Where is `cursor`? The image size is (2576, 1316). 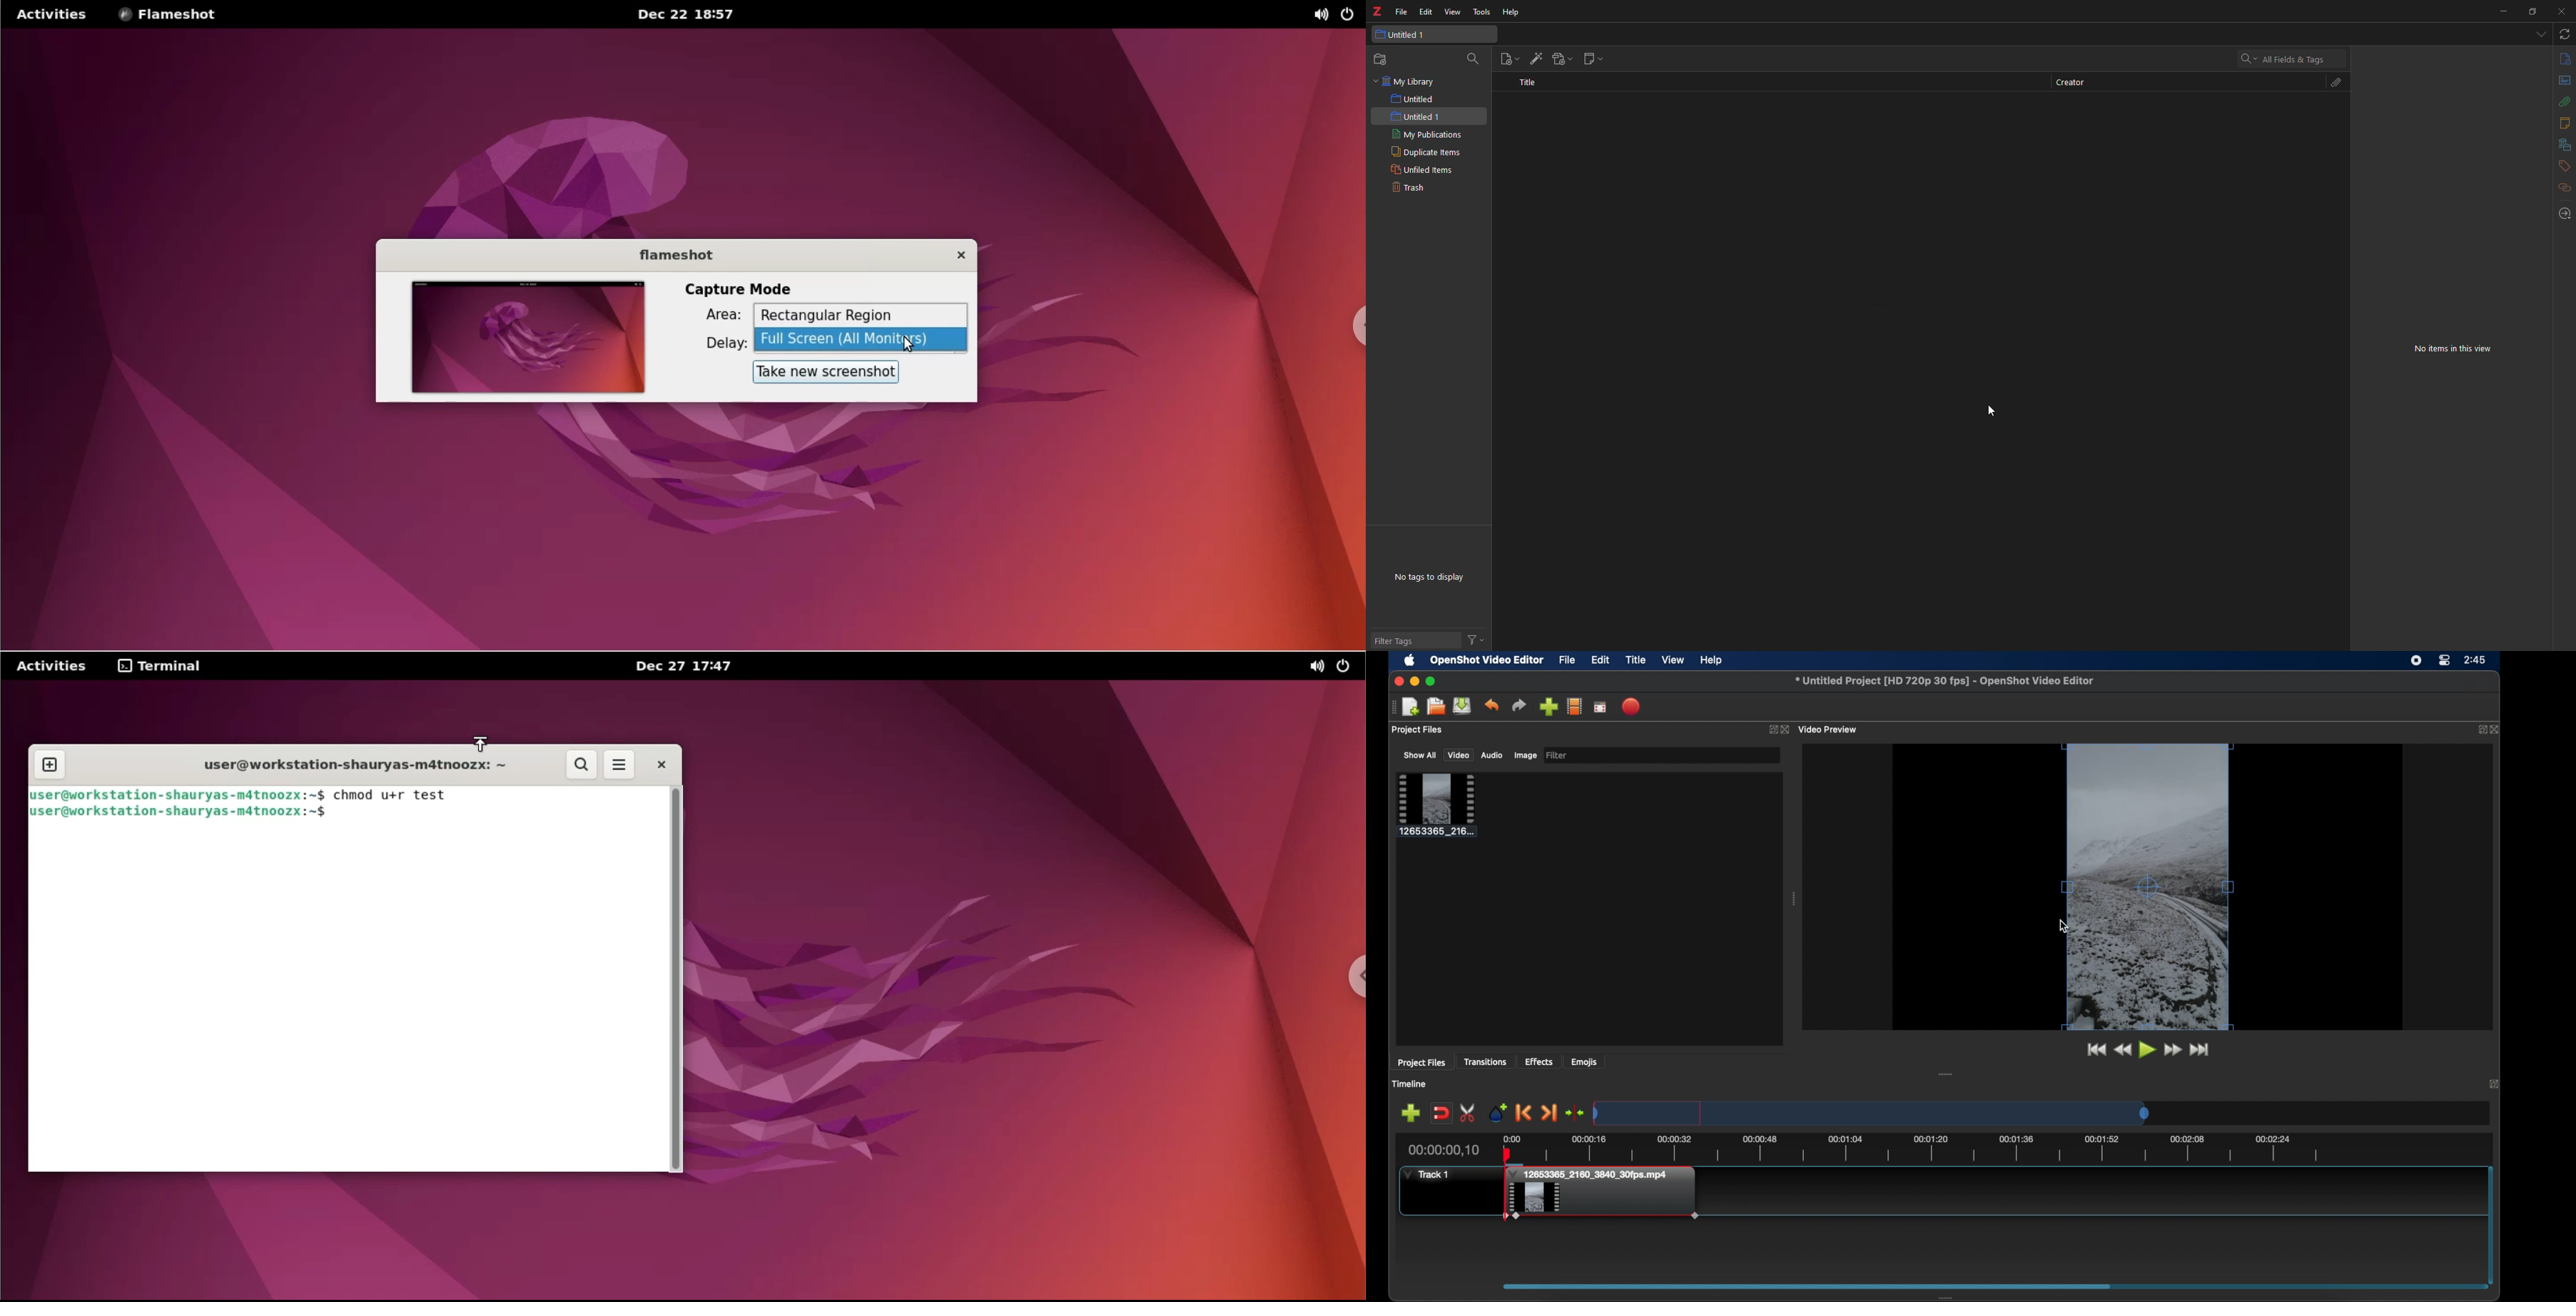 cursor is located at coordinates (916, 344).